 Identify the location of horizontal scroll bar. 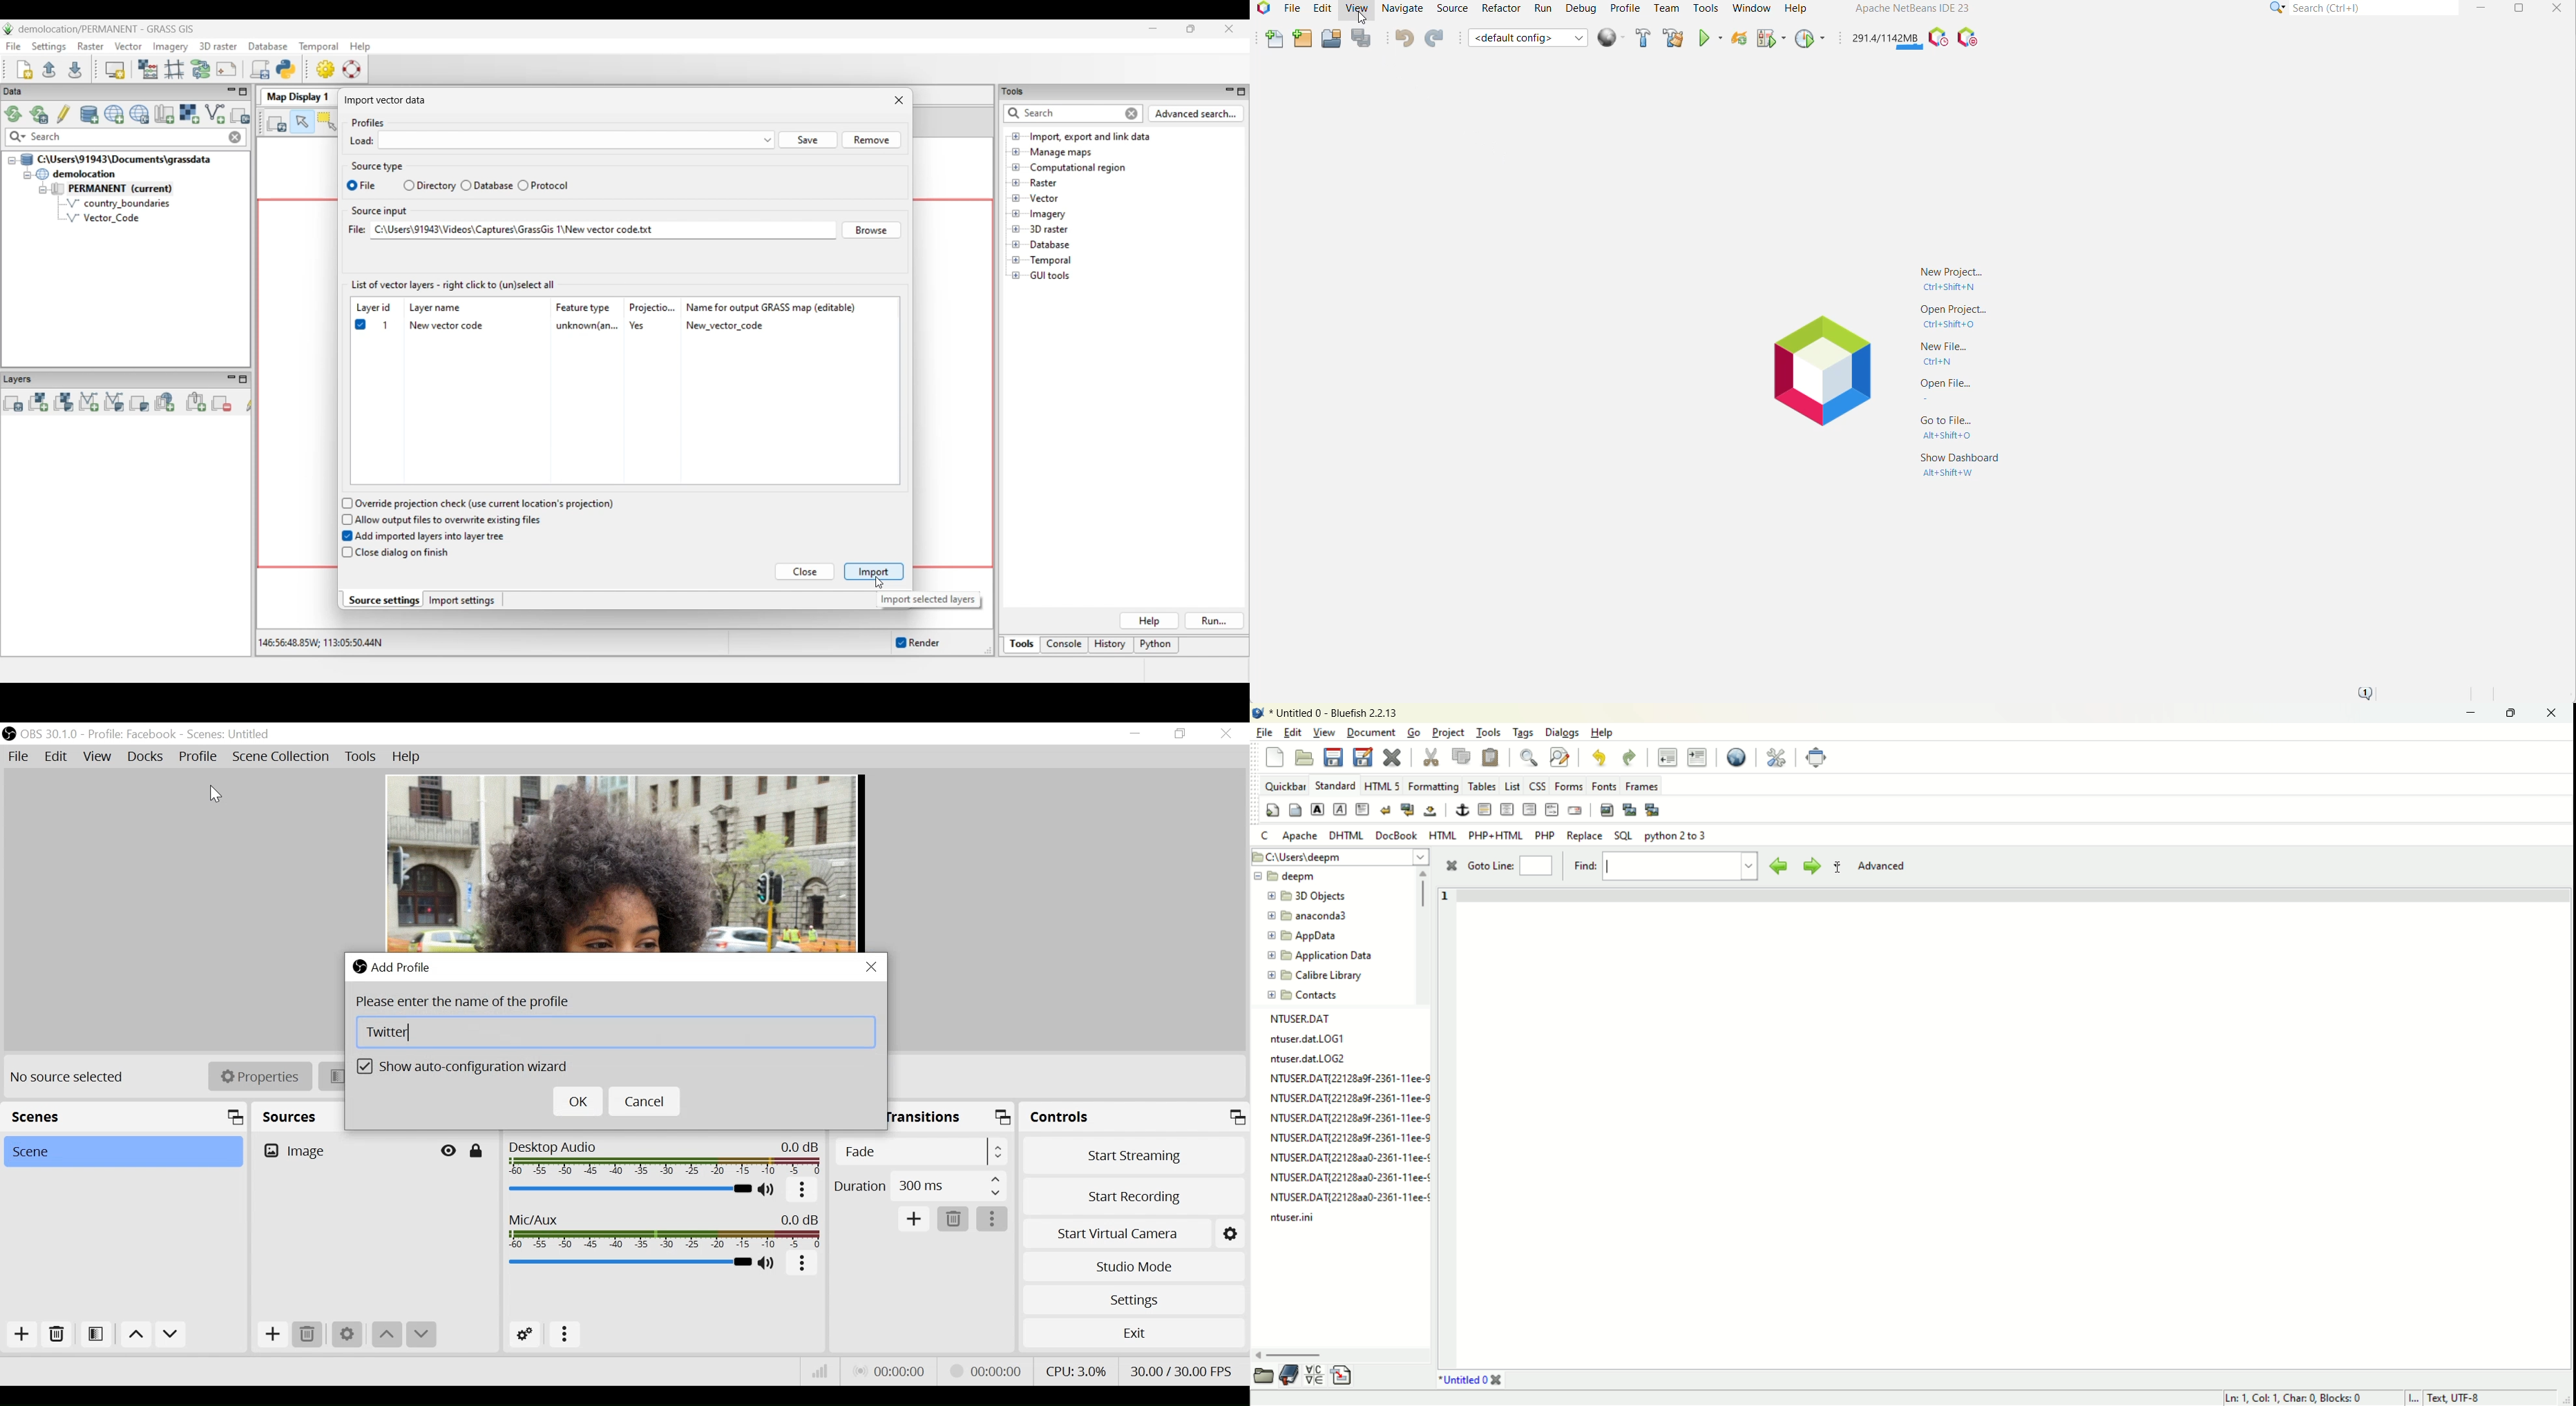
(1294, 1356).